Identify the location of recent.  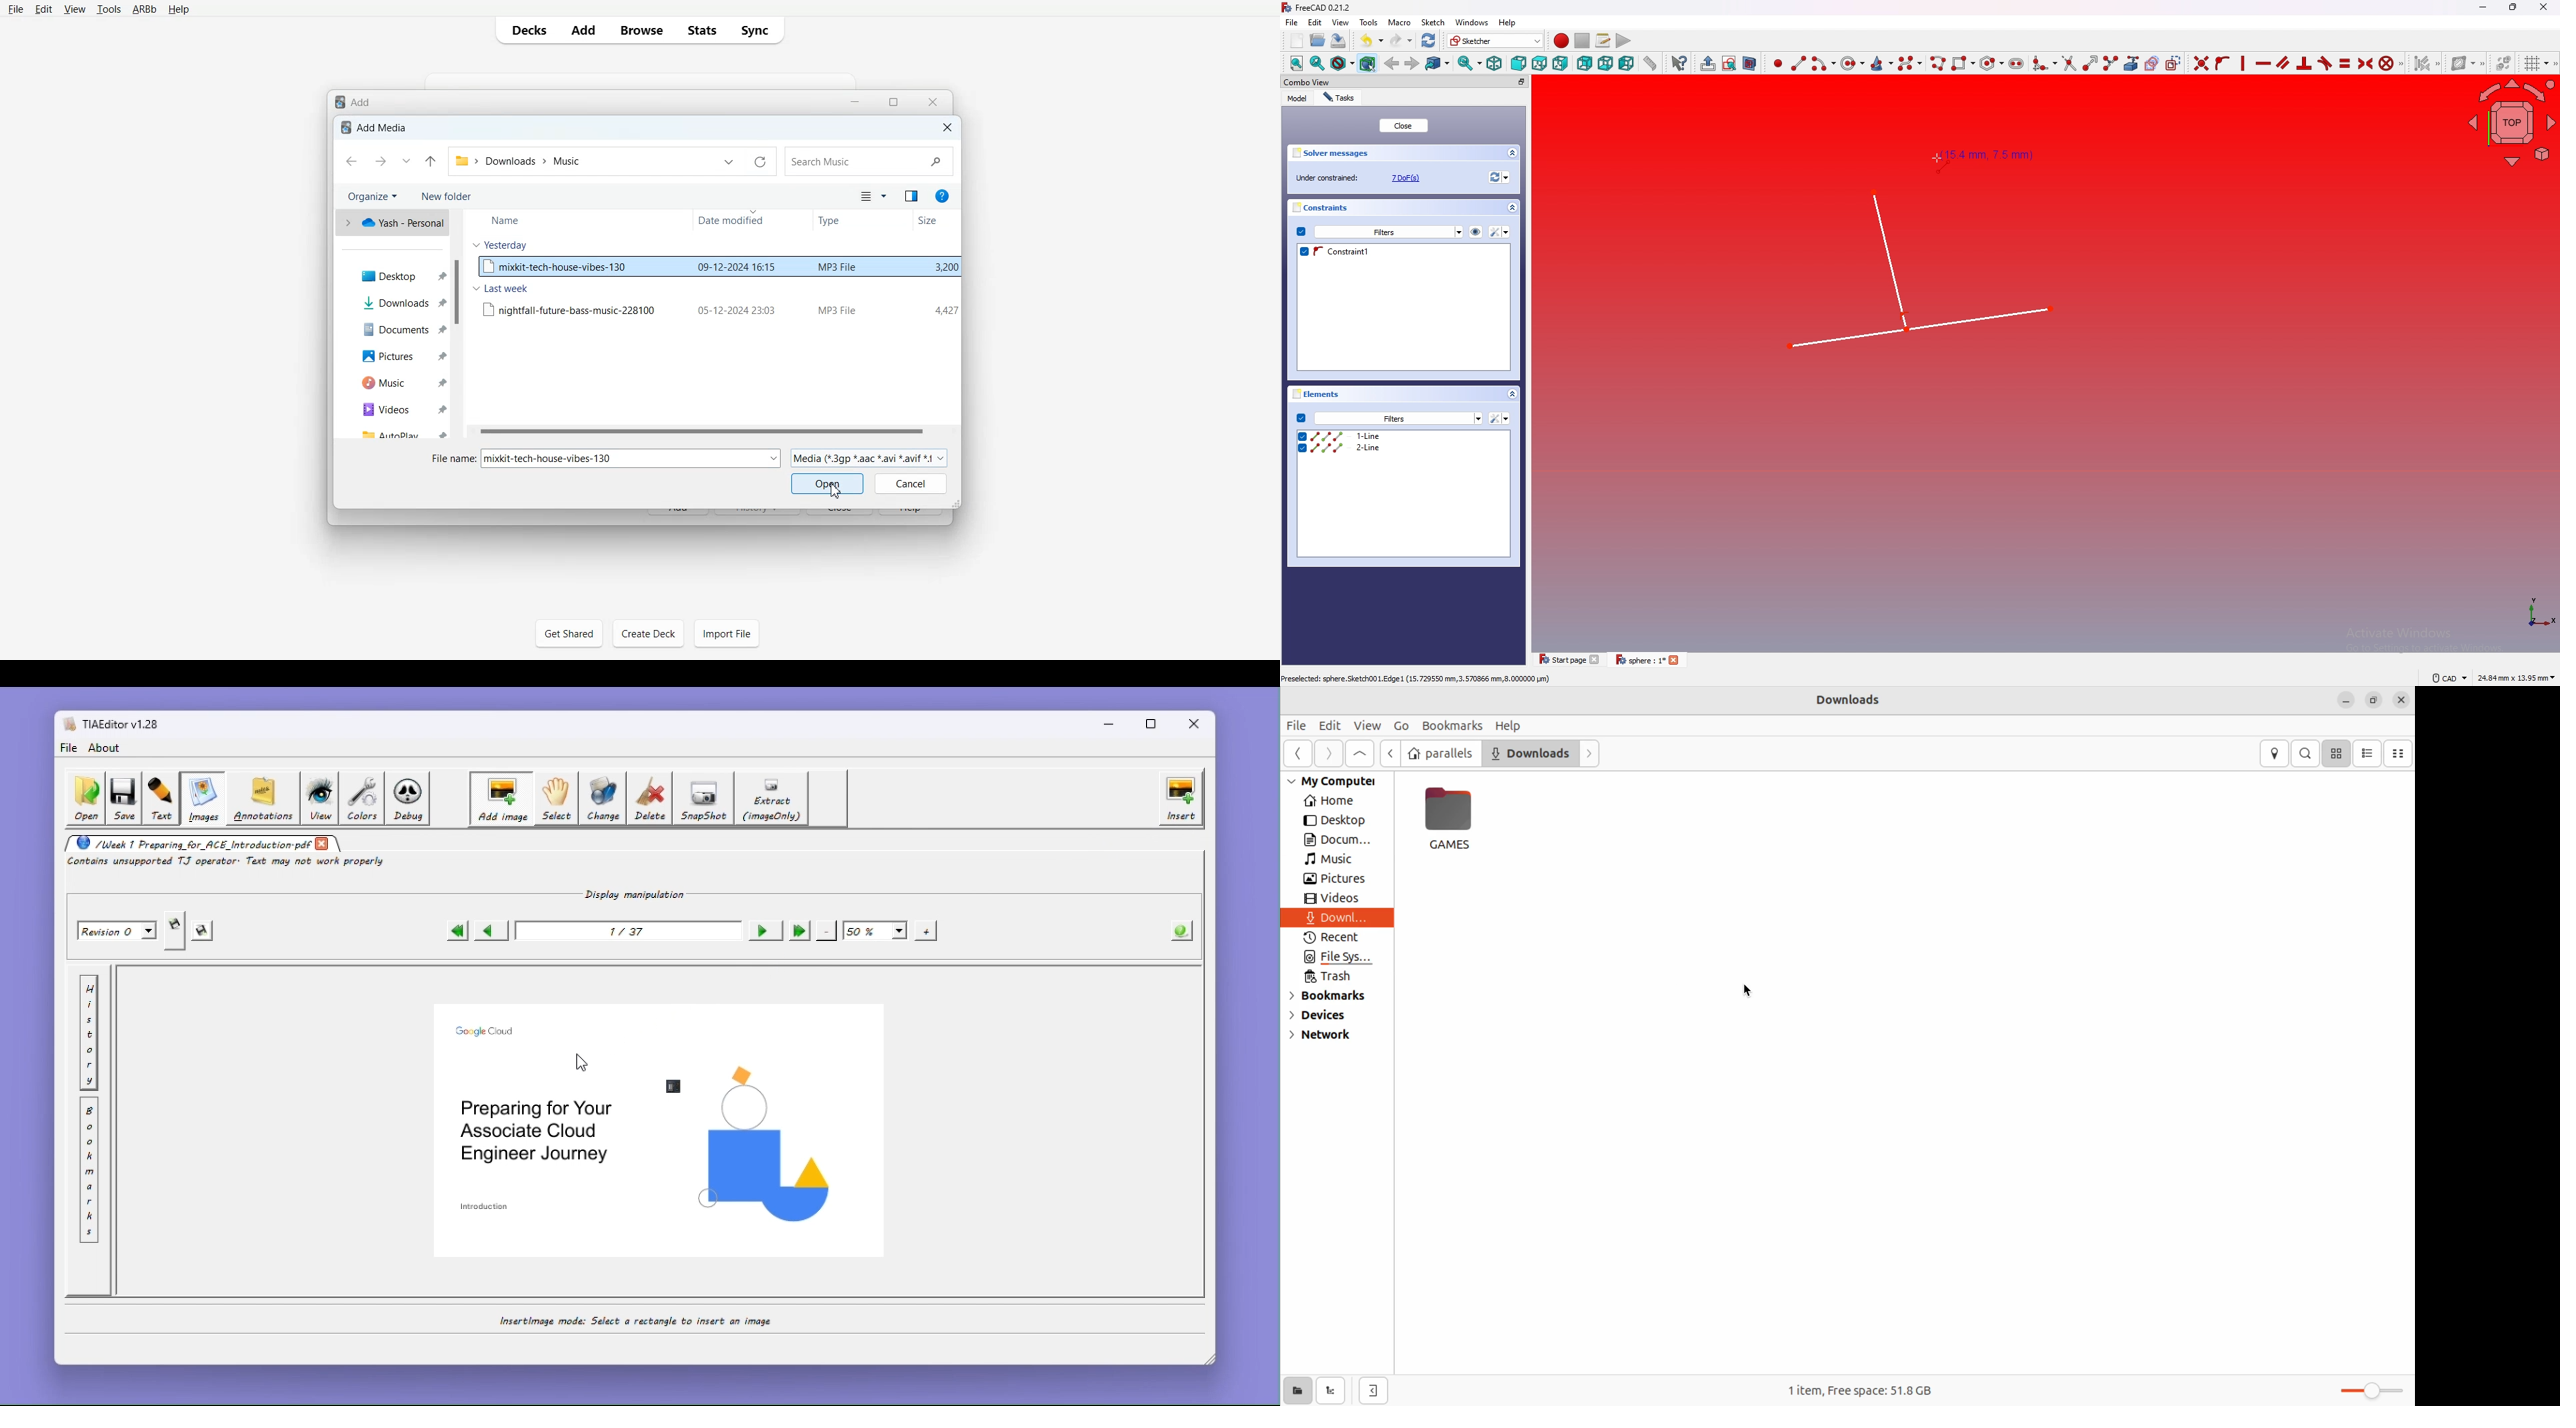
(1334, 939).